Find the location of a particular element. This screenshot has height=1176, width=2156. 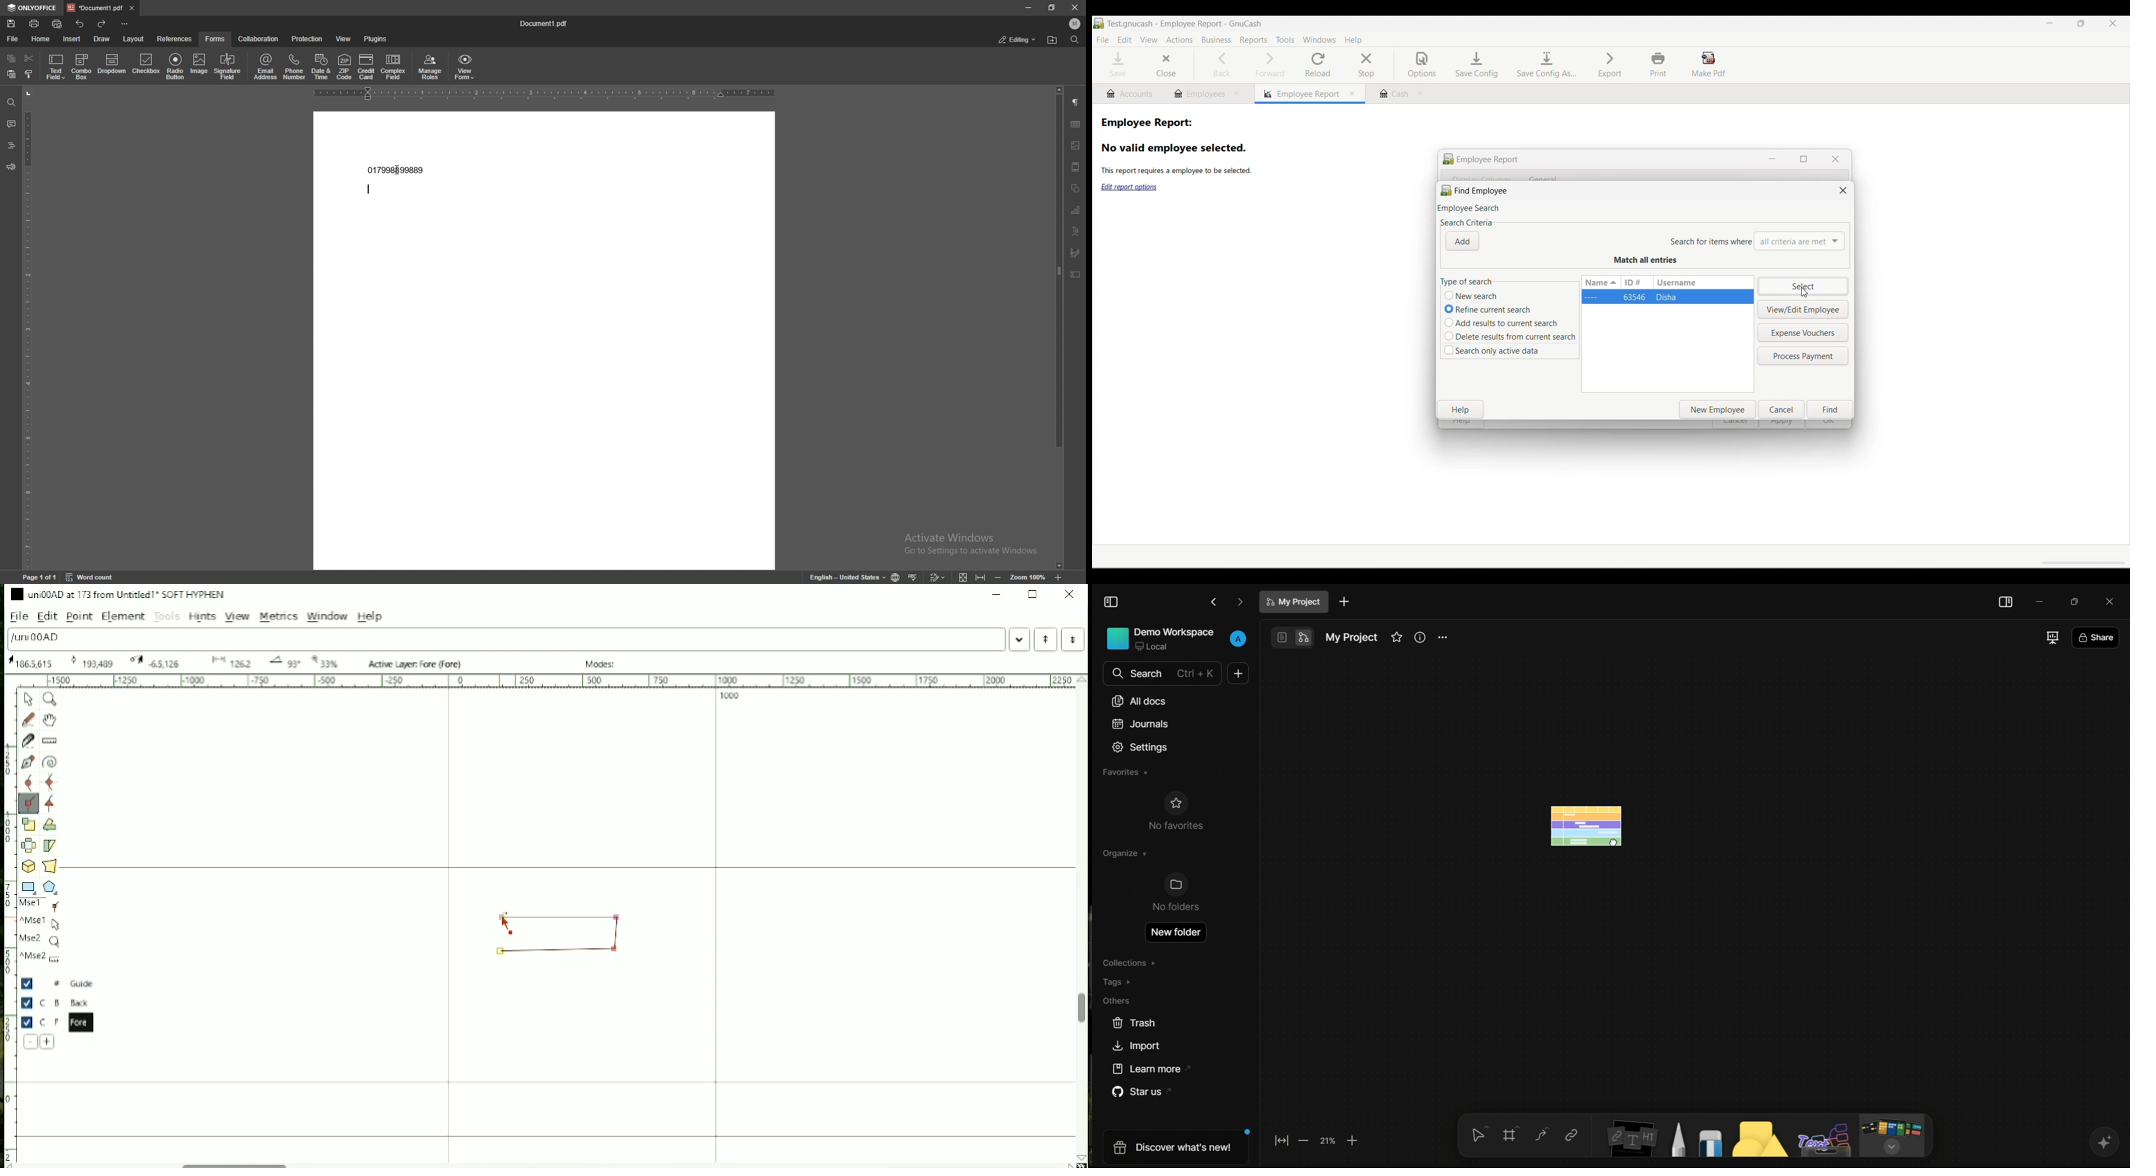

Modes is located at coordinates (603, 664).